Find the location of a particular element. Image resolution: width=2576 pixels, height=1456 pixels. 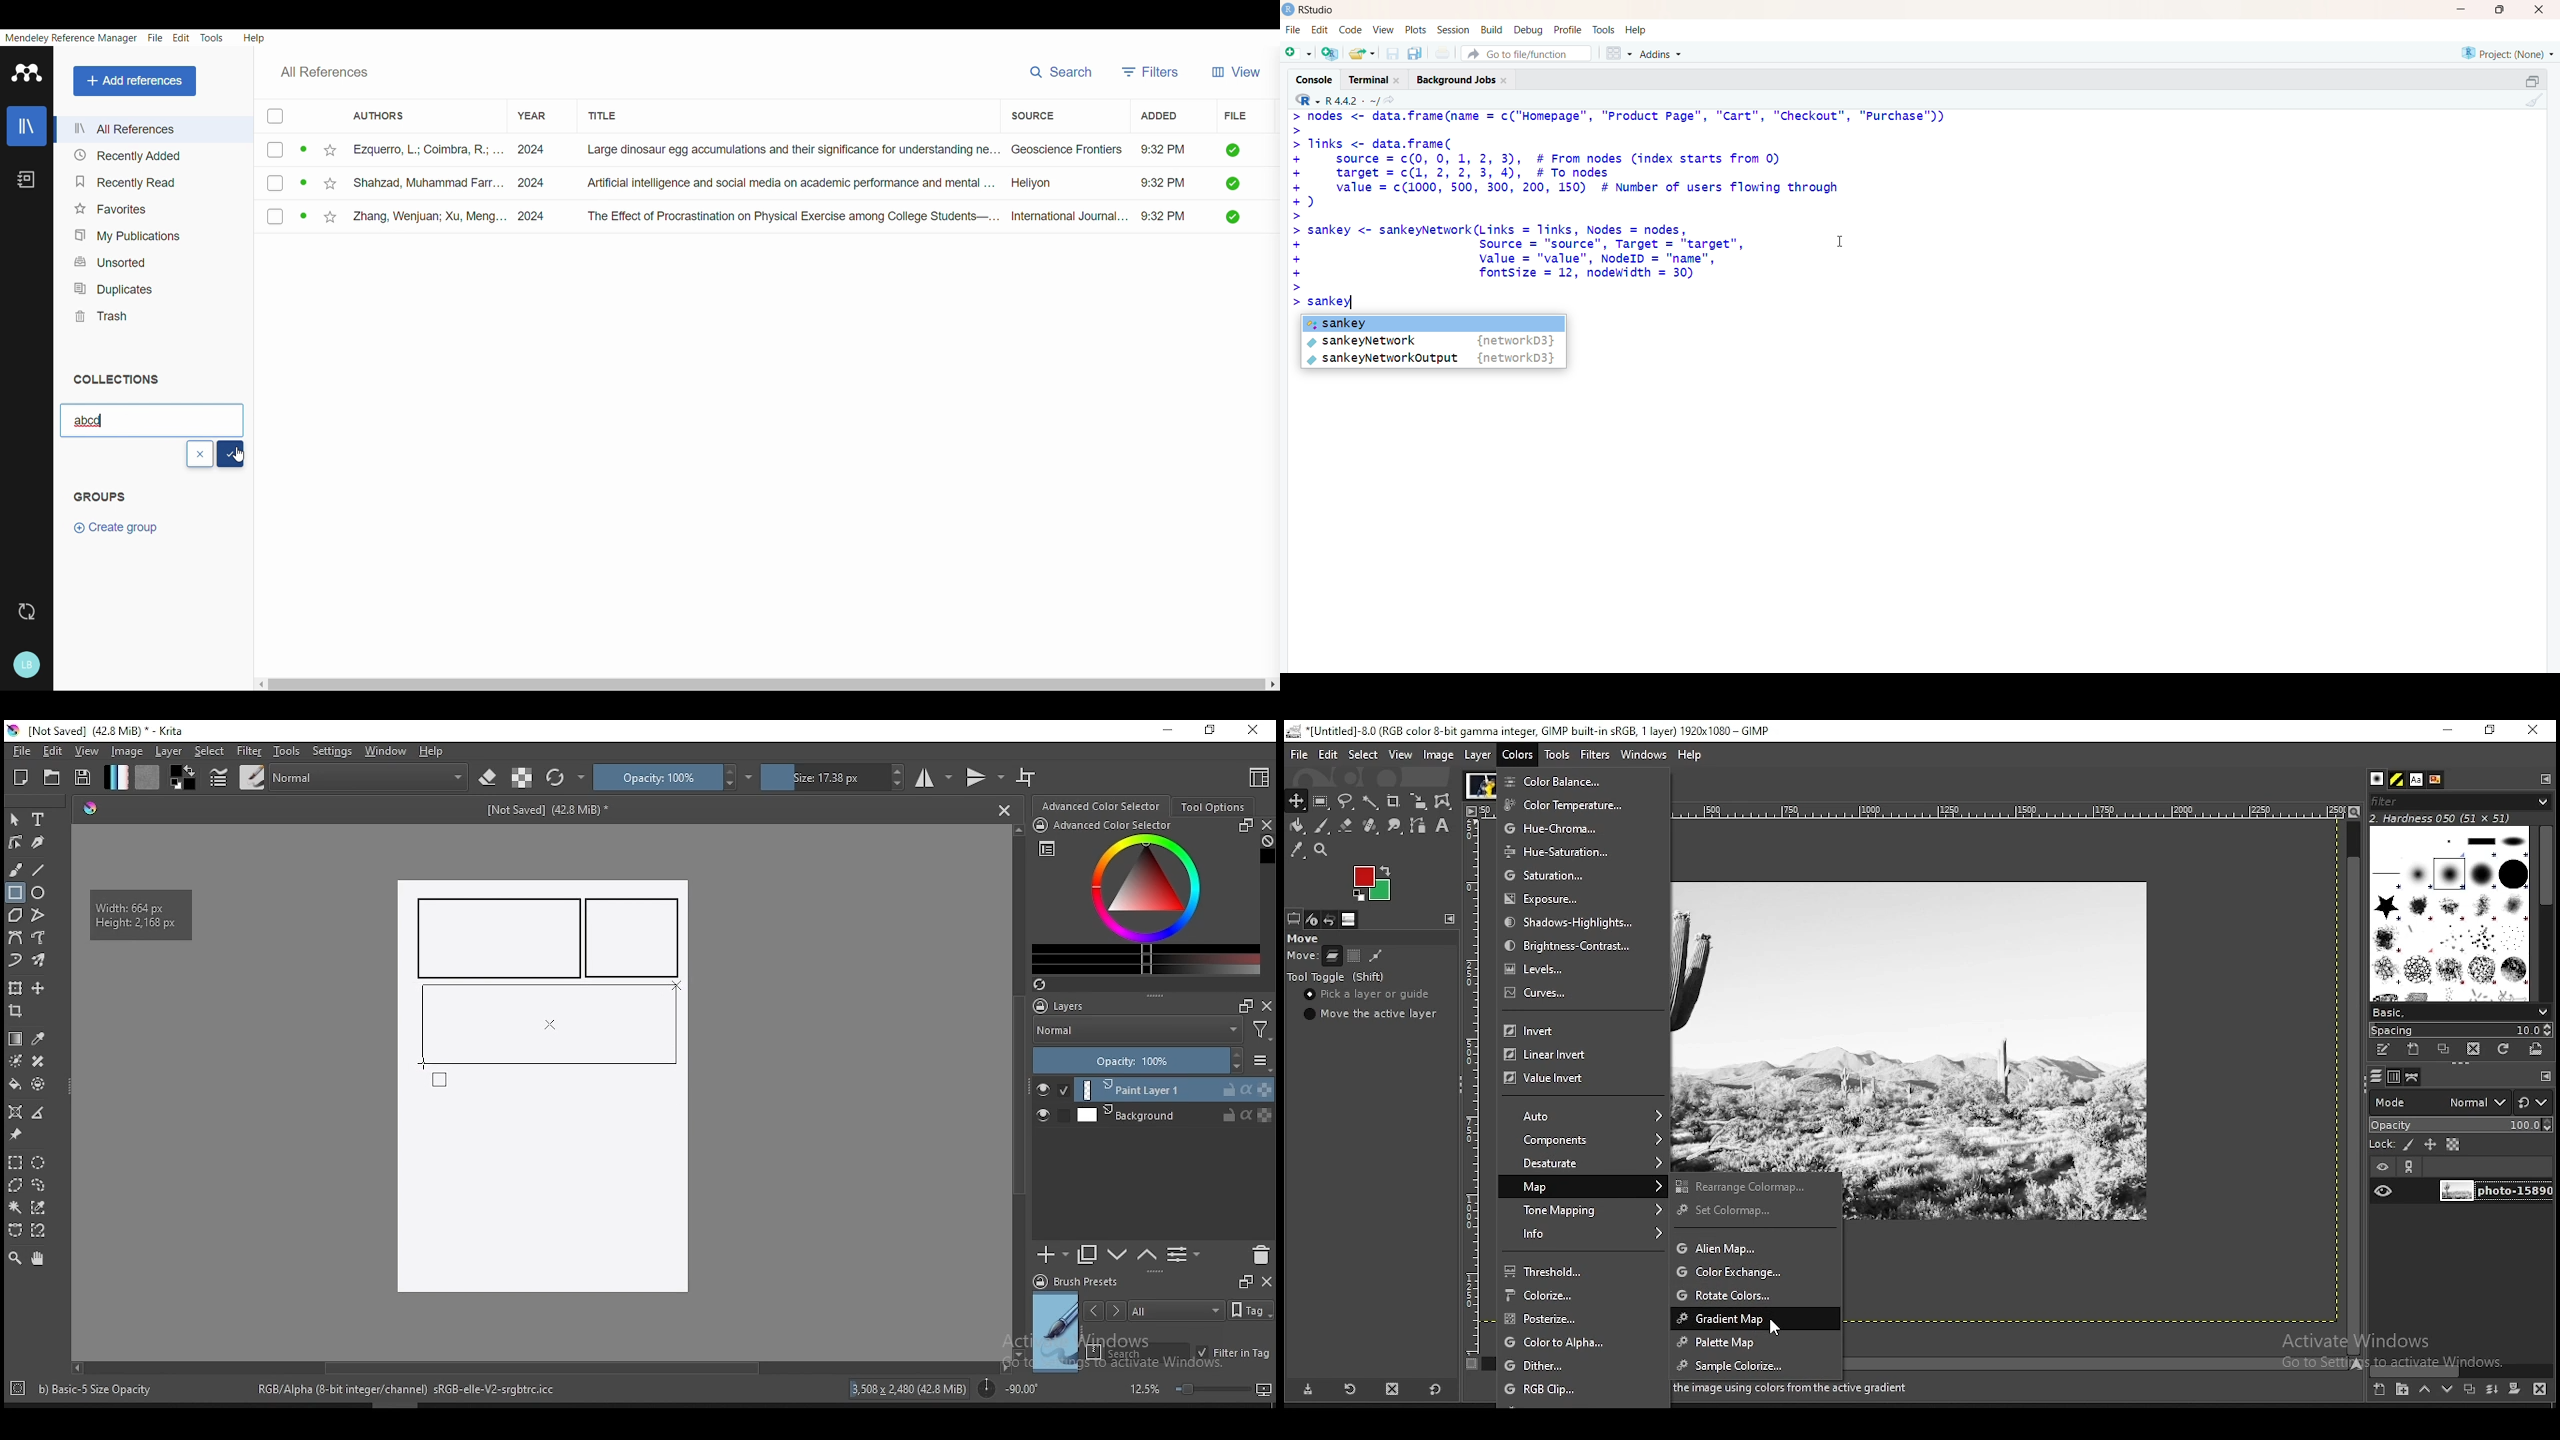

save is located at coordinates (1391, 54).